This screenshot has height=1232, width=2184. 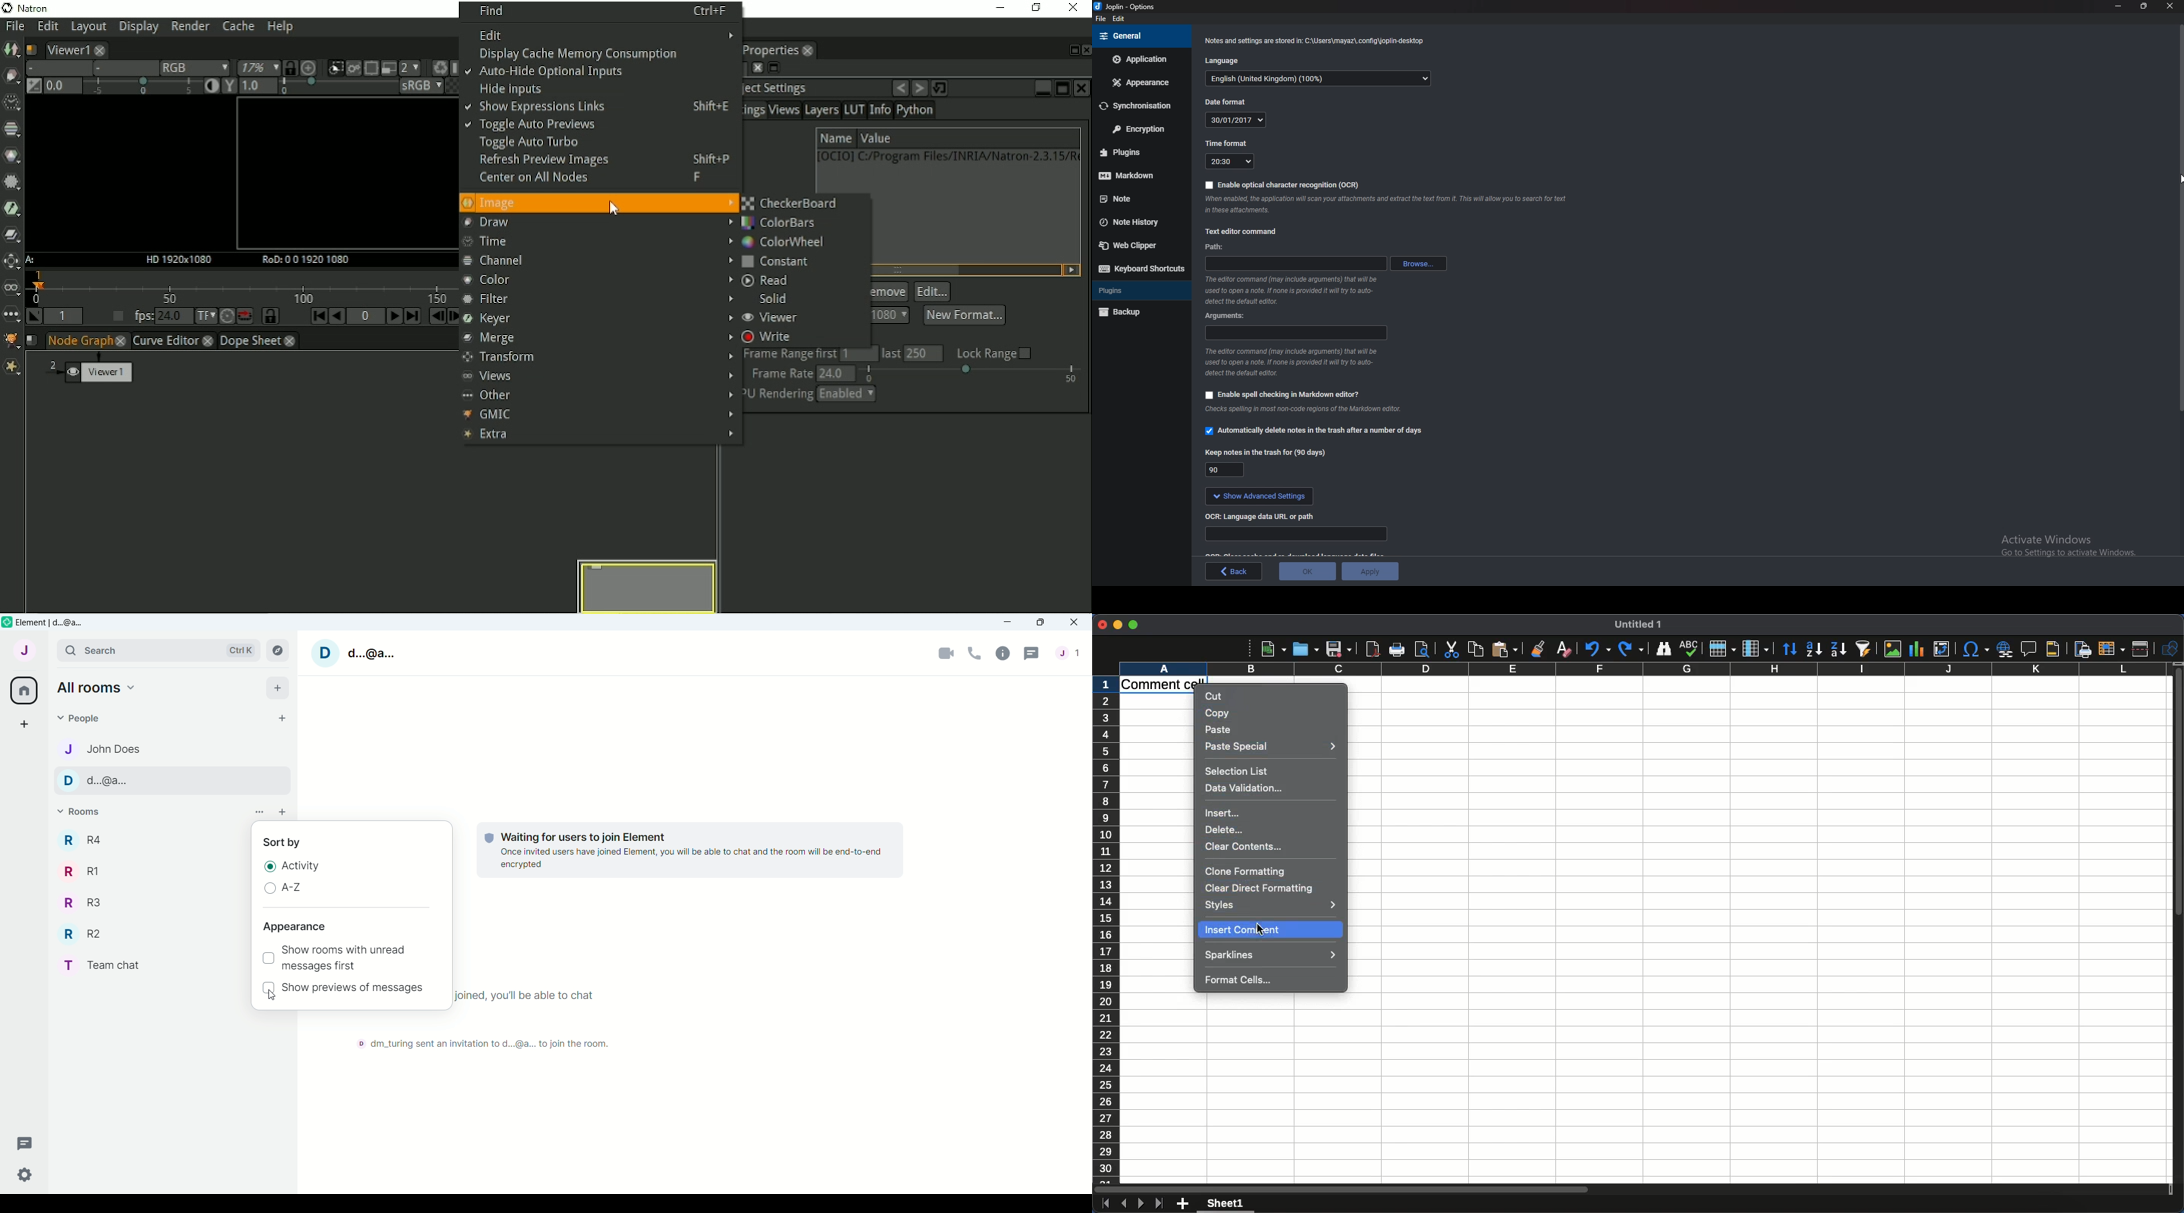 What do you see at coordinates (1268, 453) in the screenshot?
I see `Keep notes in the trash for` at bounding box center [1268, 453].